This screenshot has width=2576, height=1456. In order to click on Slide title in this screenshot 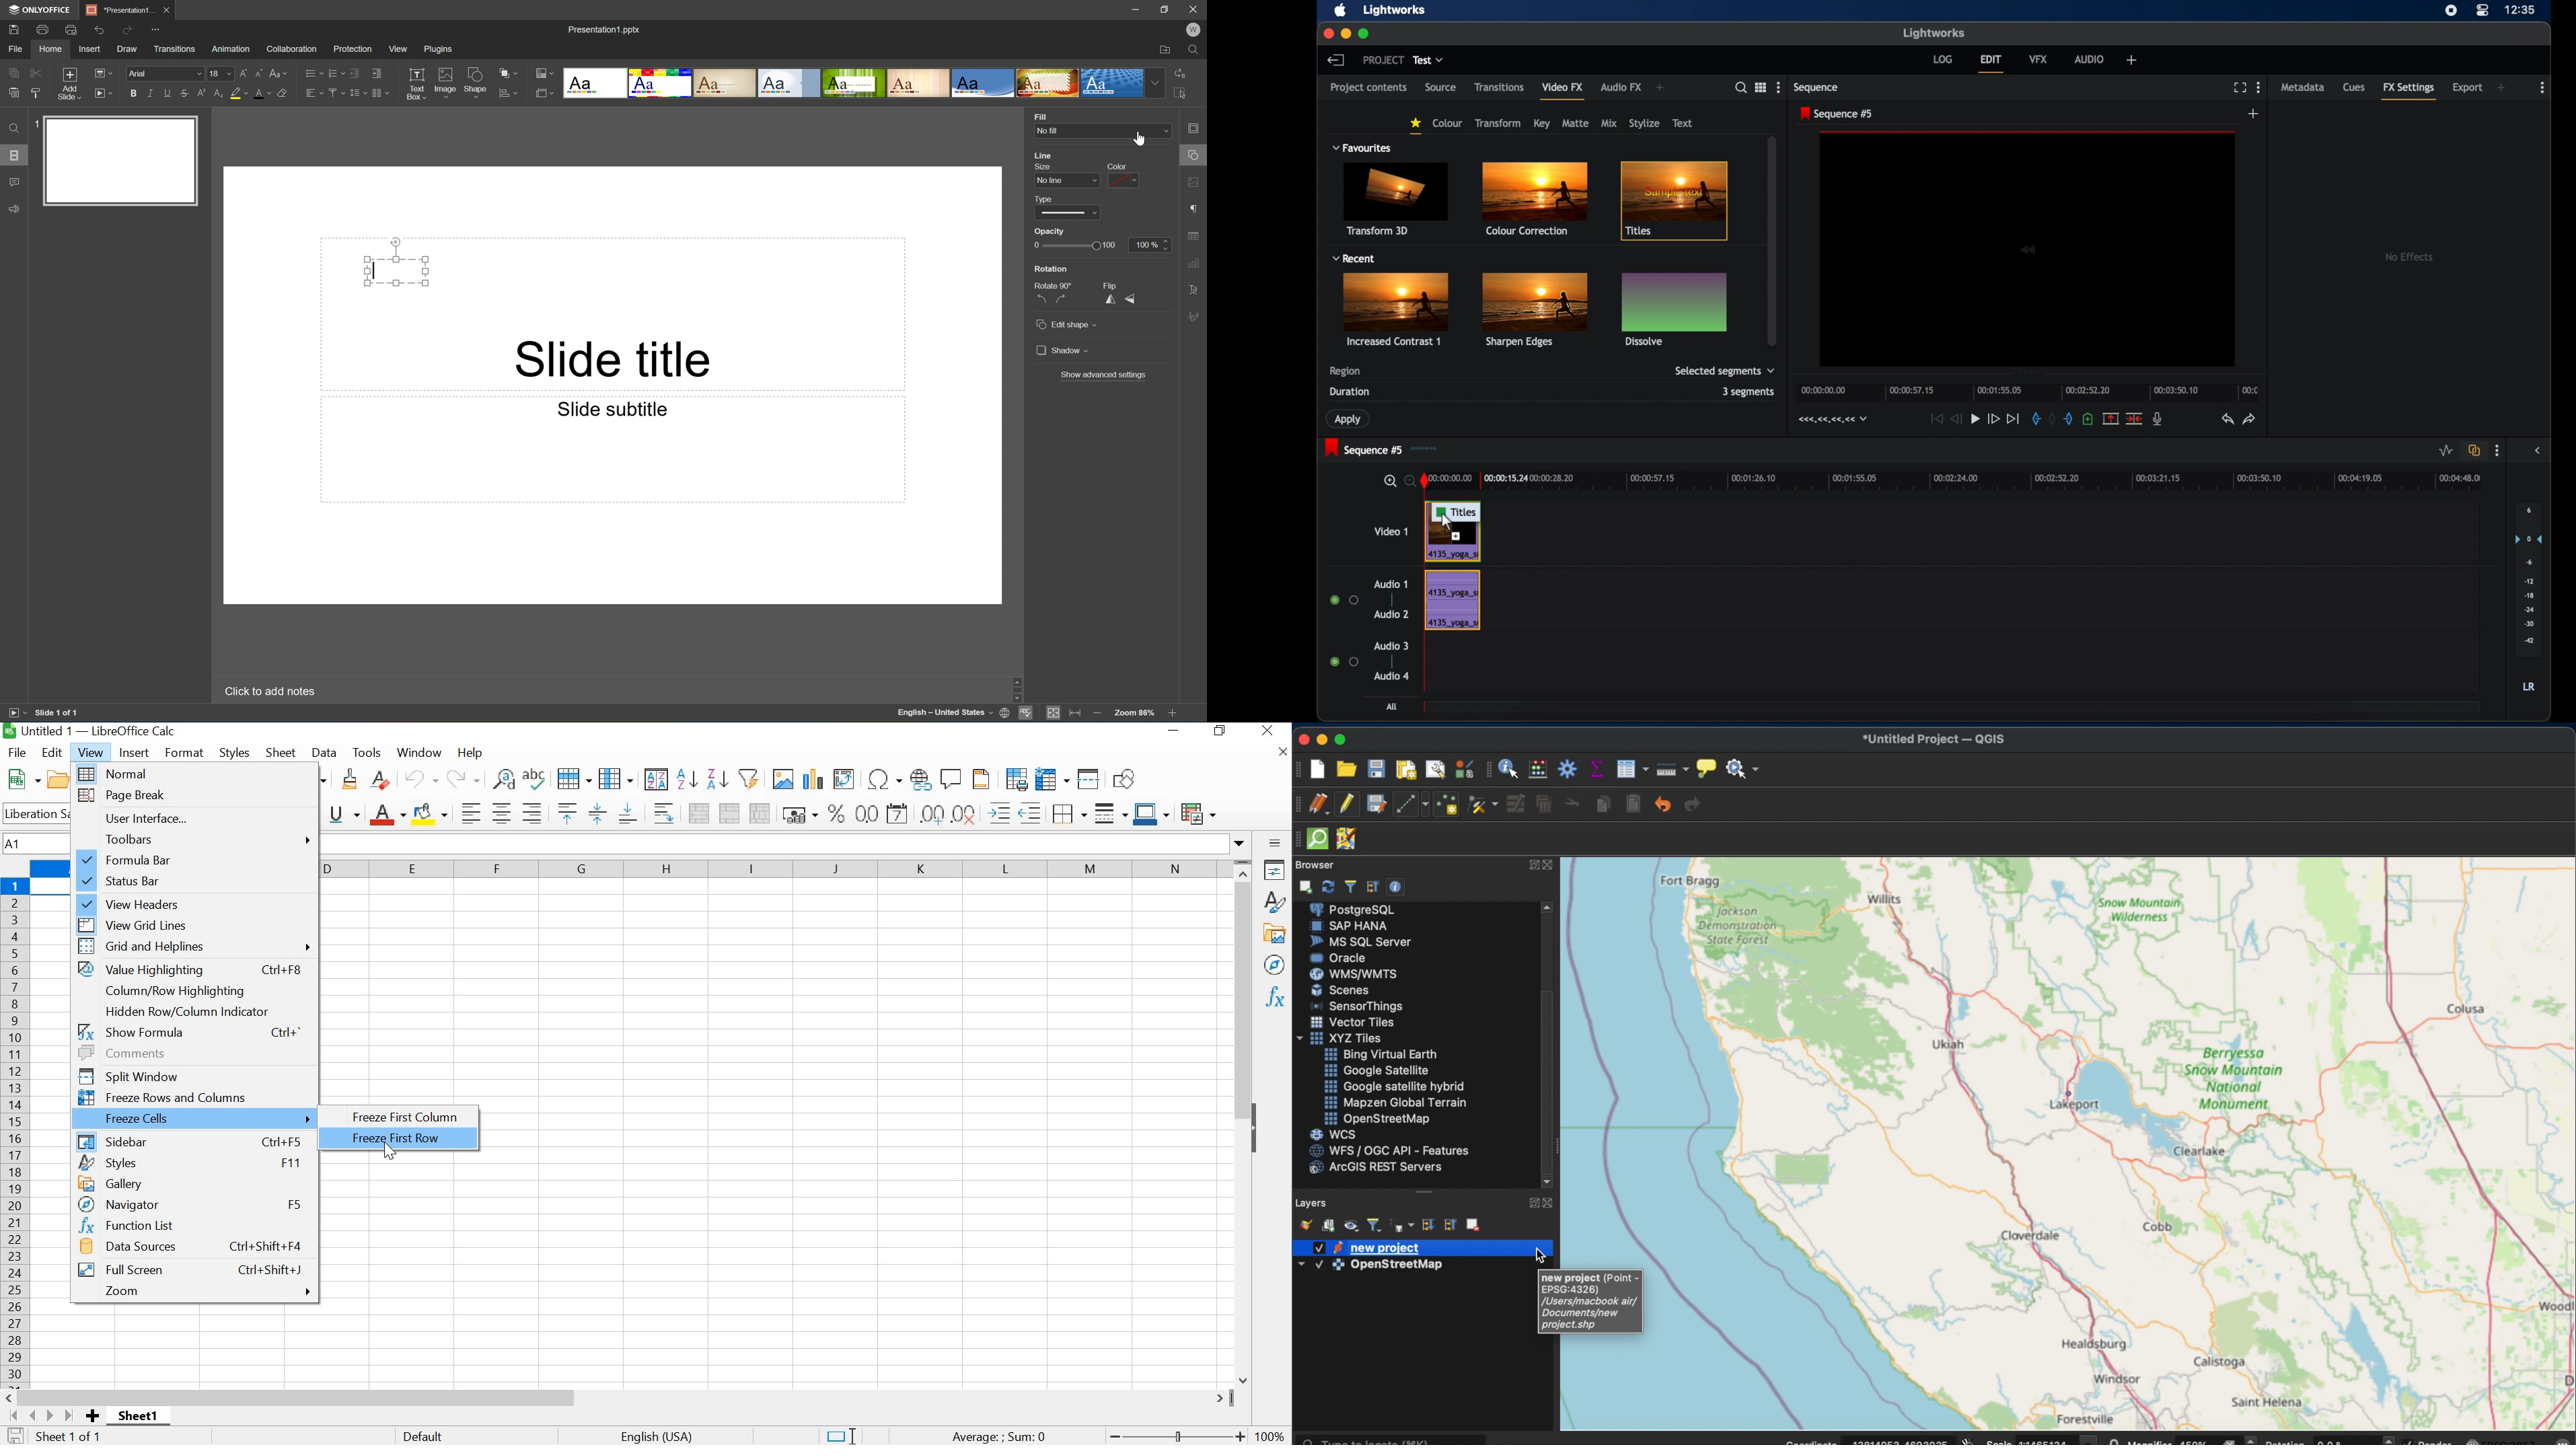, I will do `click(616, 357)`.